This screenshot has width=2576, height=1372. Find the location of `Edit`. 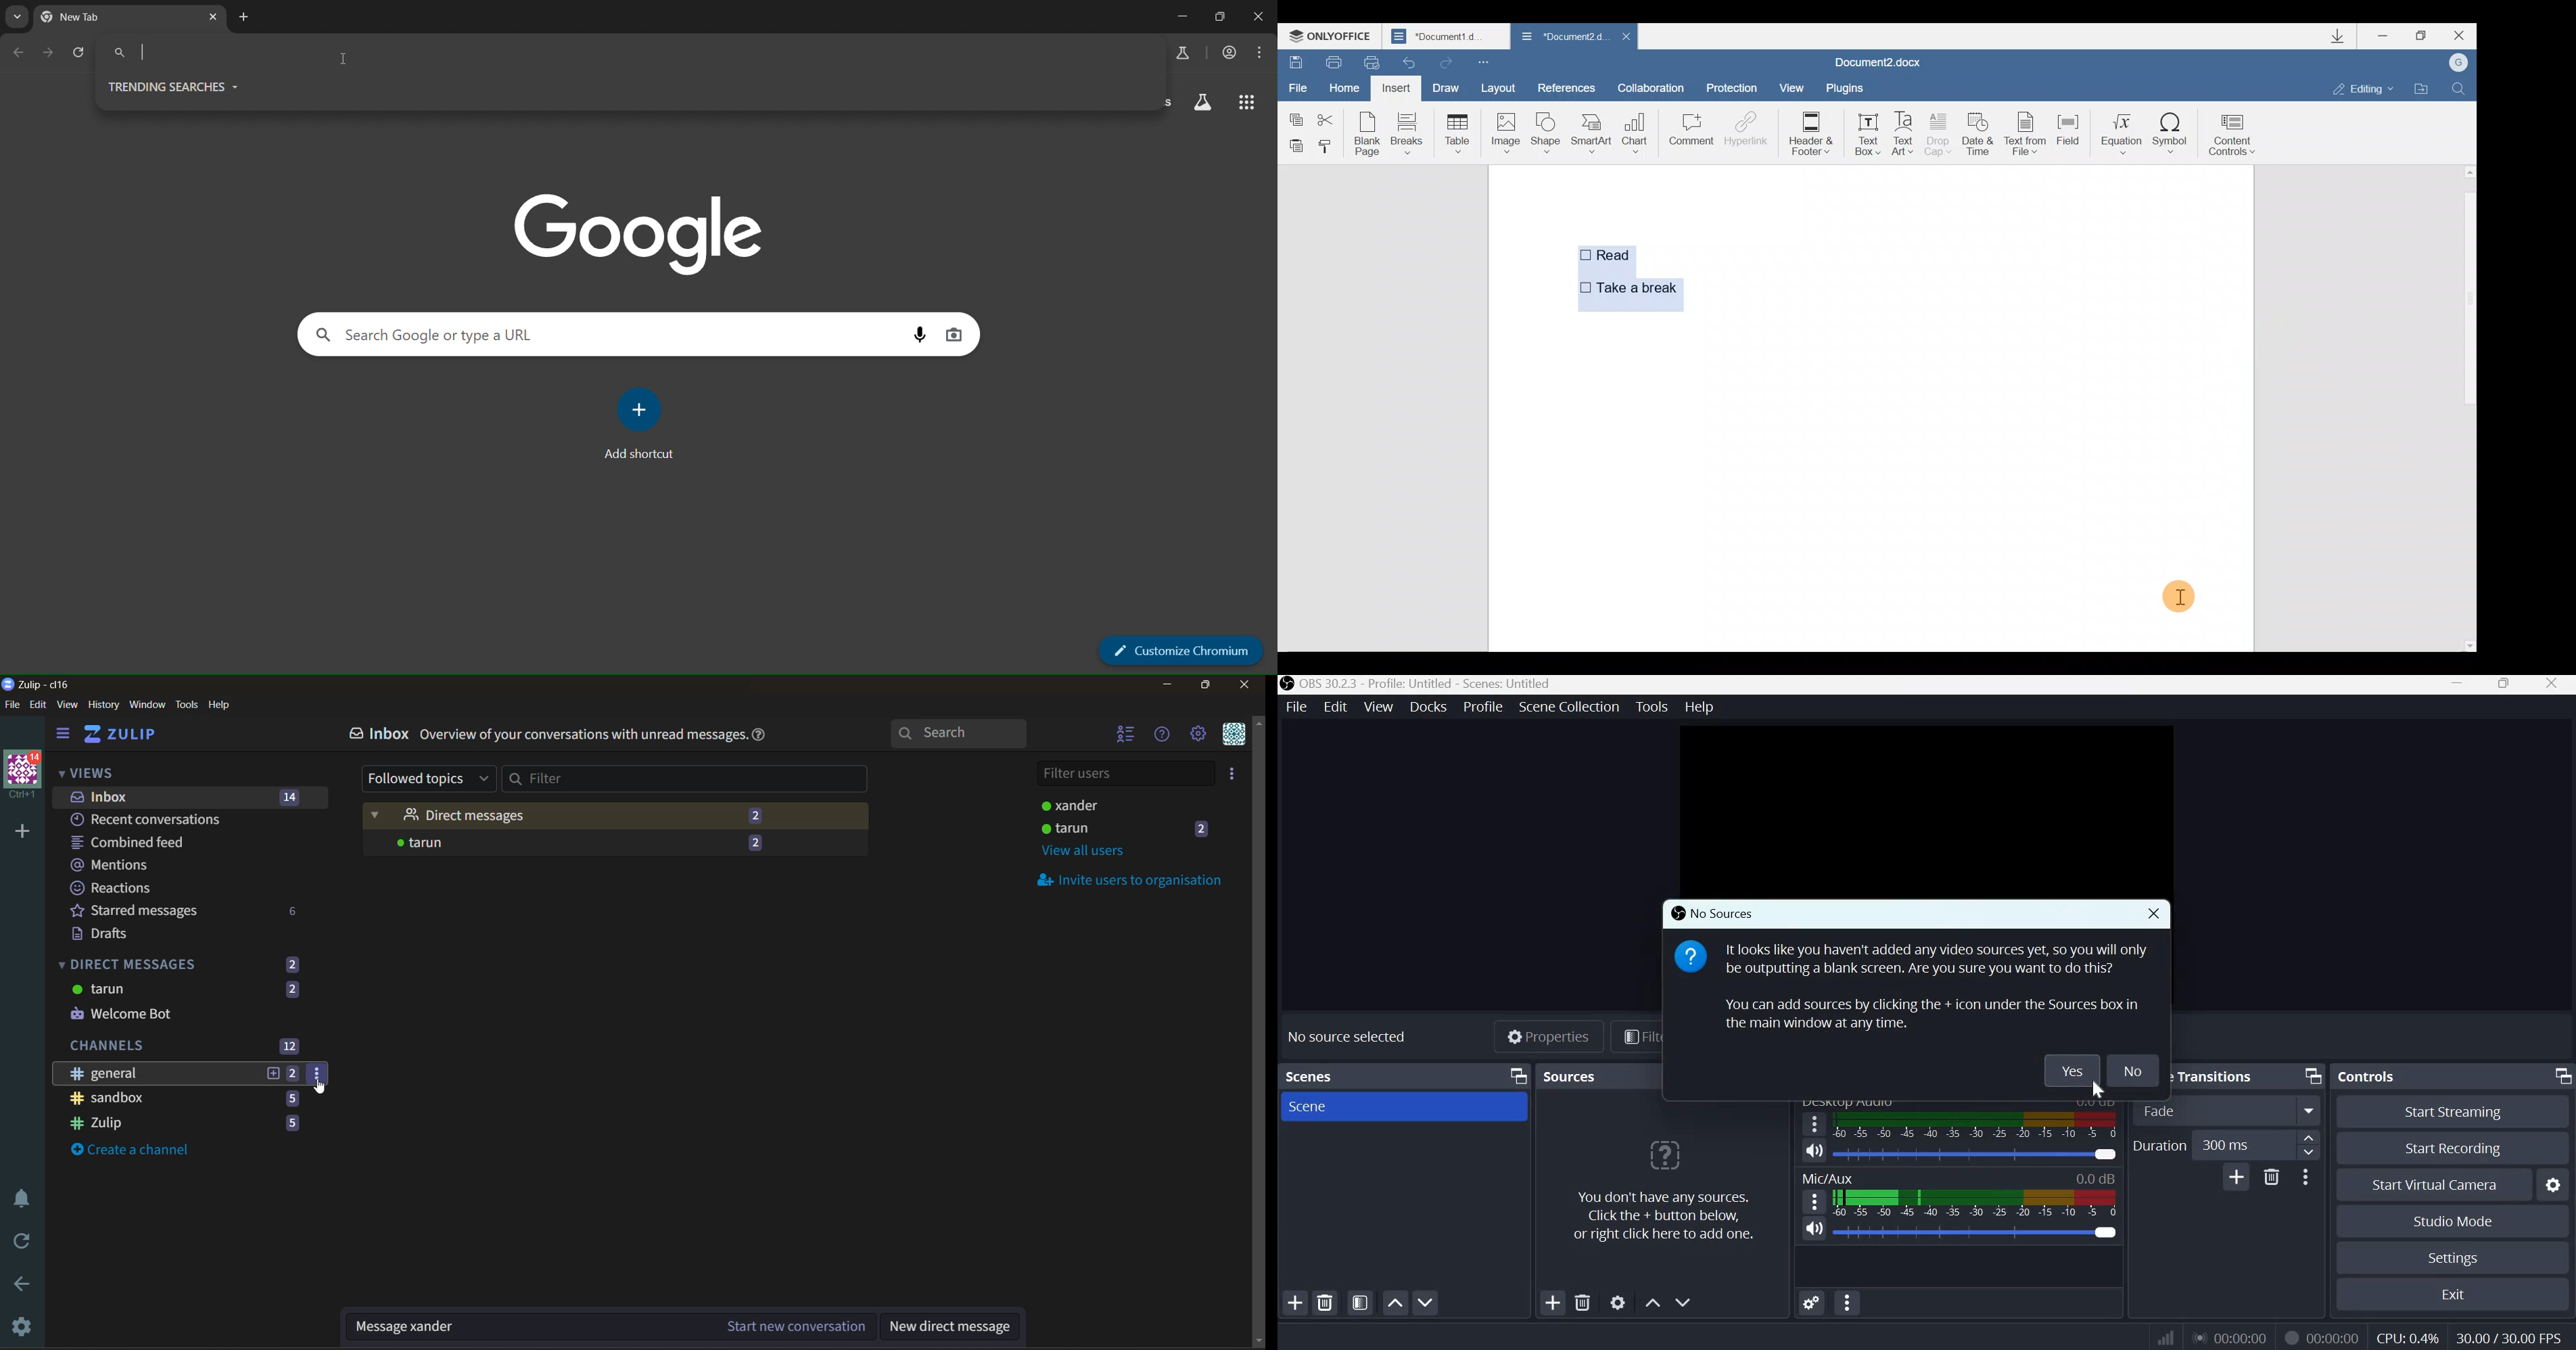

Edit is located at coordinates (1334, 707).